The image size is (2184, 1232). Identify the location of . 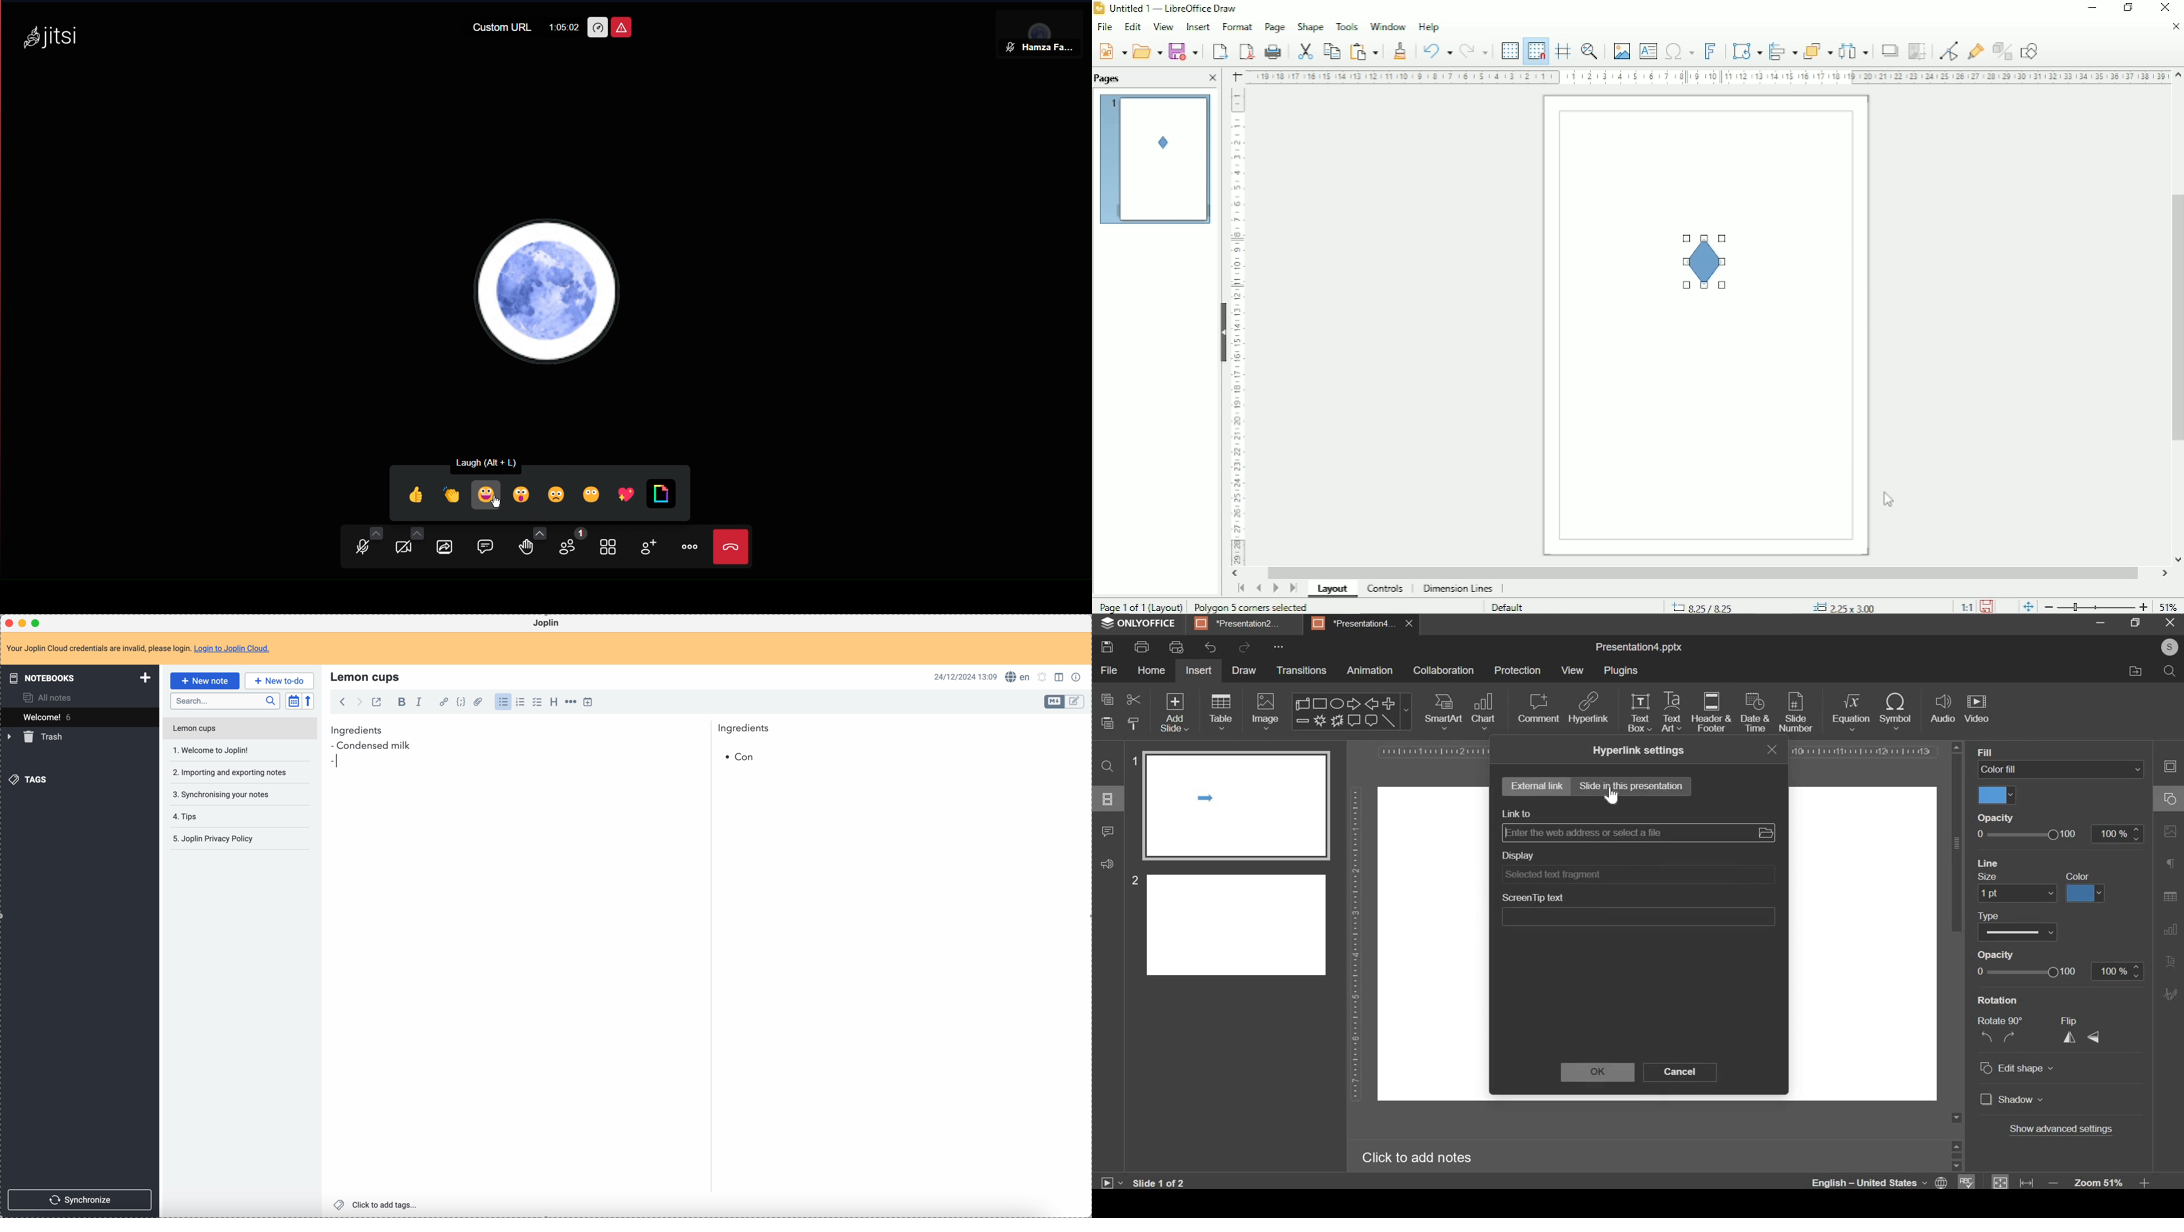
(2068, 1131).